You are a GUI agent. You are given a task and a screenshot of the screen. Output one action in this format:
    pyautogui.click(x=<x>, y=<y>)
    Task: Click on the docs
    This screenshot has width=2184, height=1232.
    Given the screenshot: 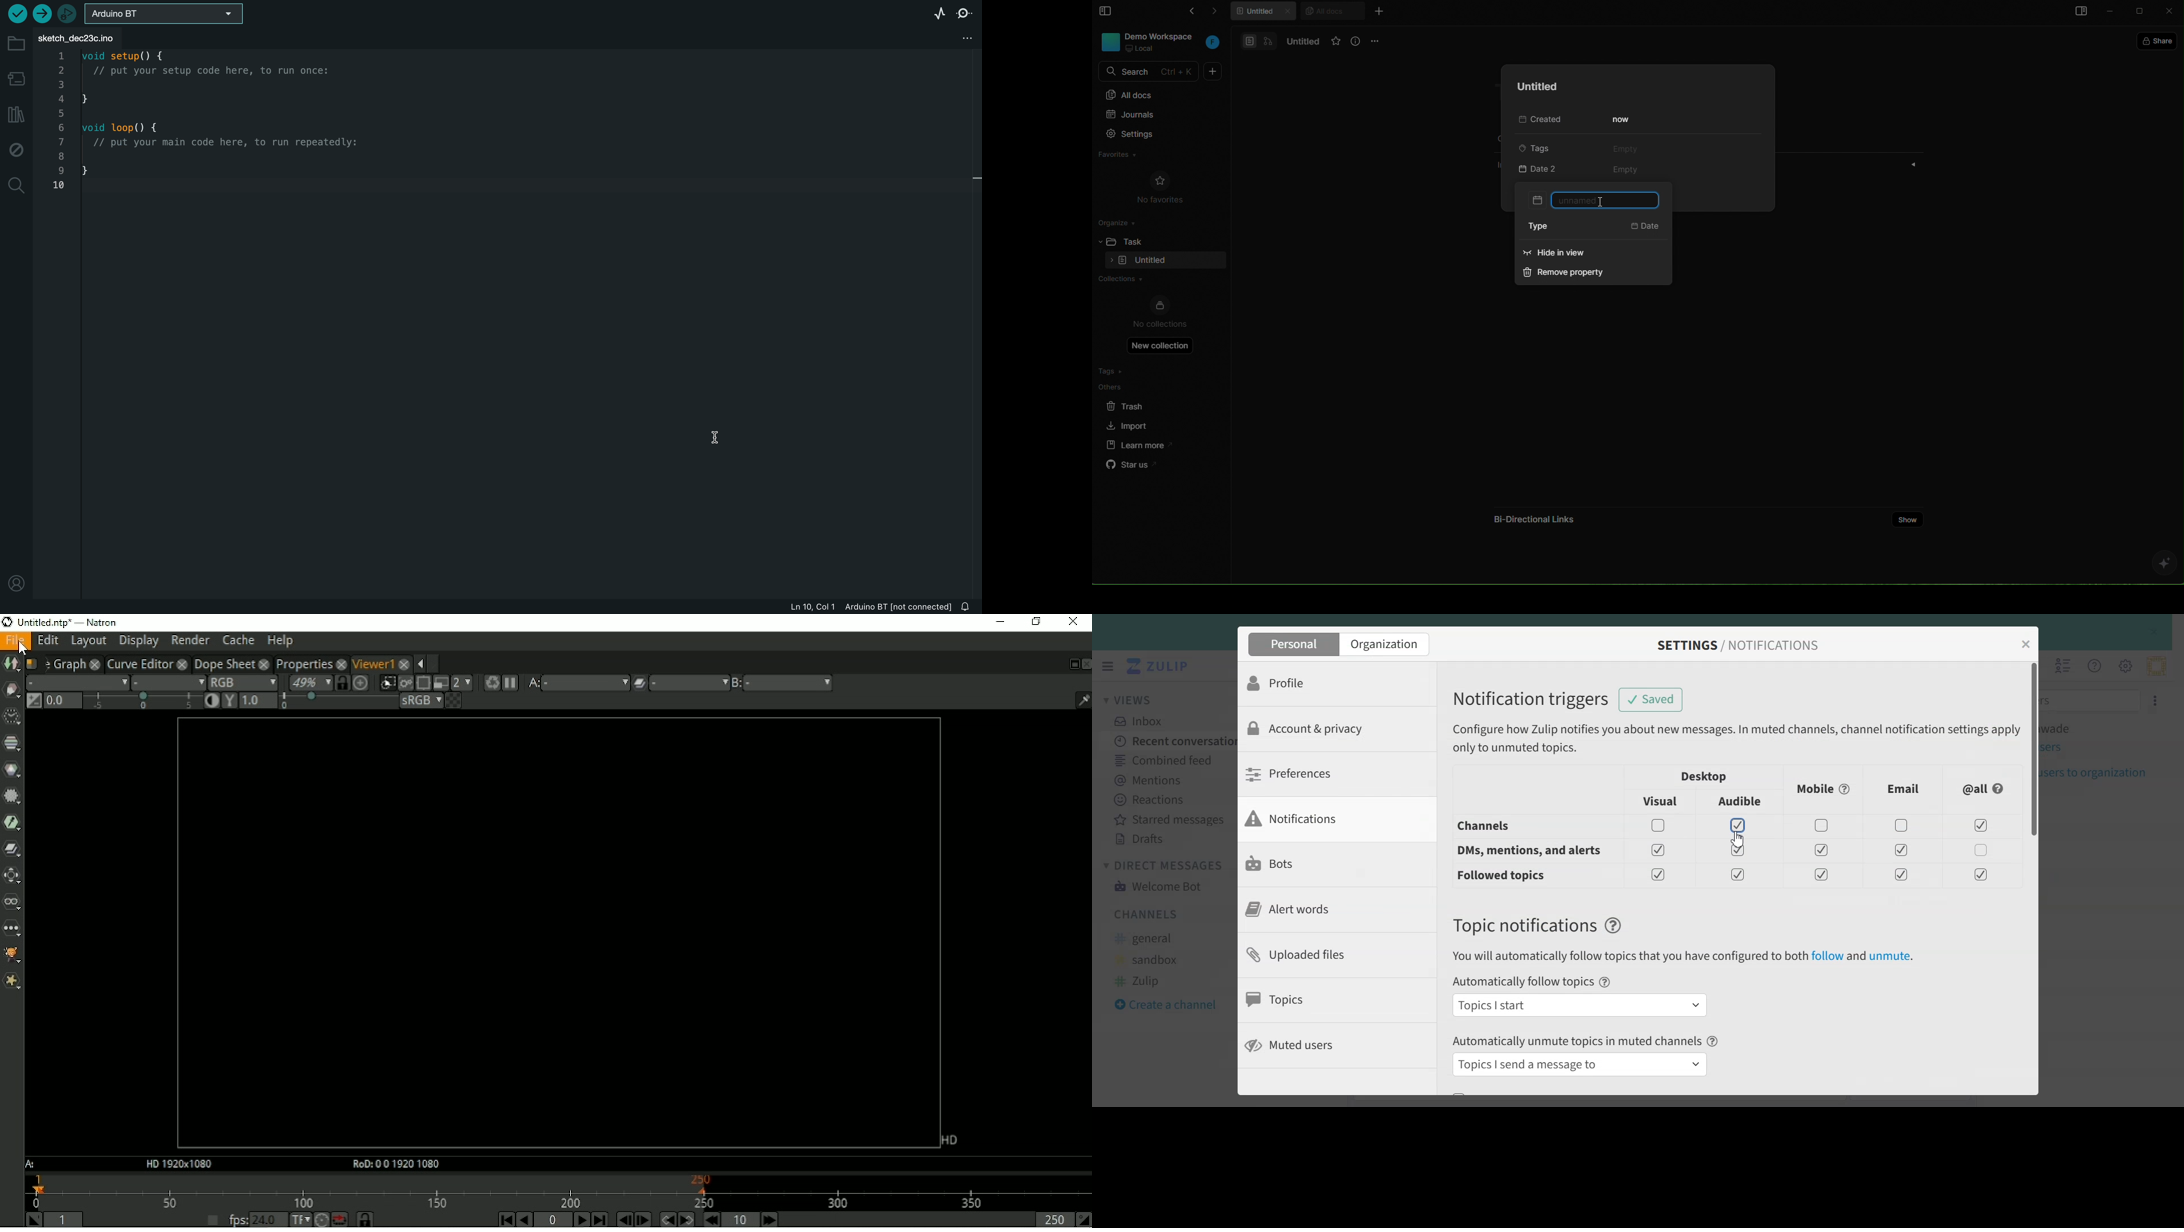 What is the action you would take?
    pyautogui.click(x=1259, y=41)
    